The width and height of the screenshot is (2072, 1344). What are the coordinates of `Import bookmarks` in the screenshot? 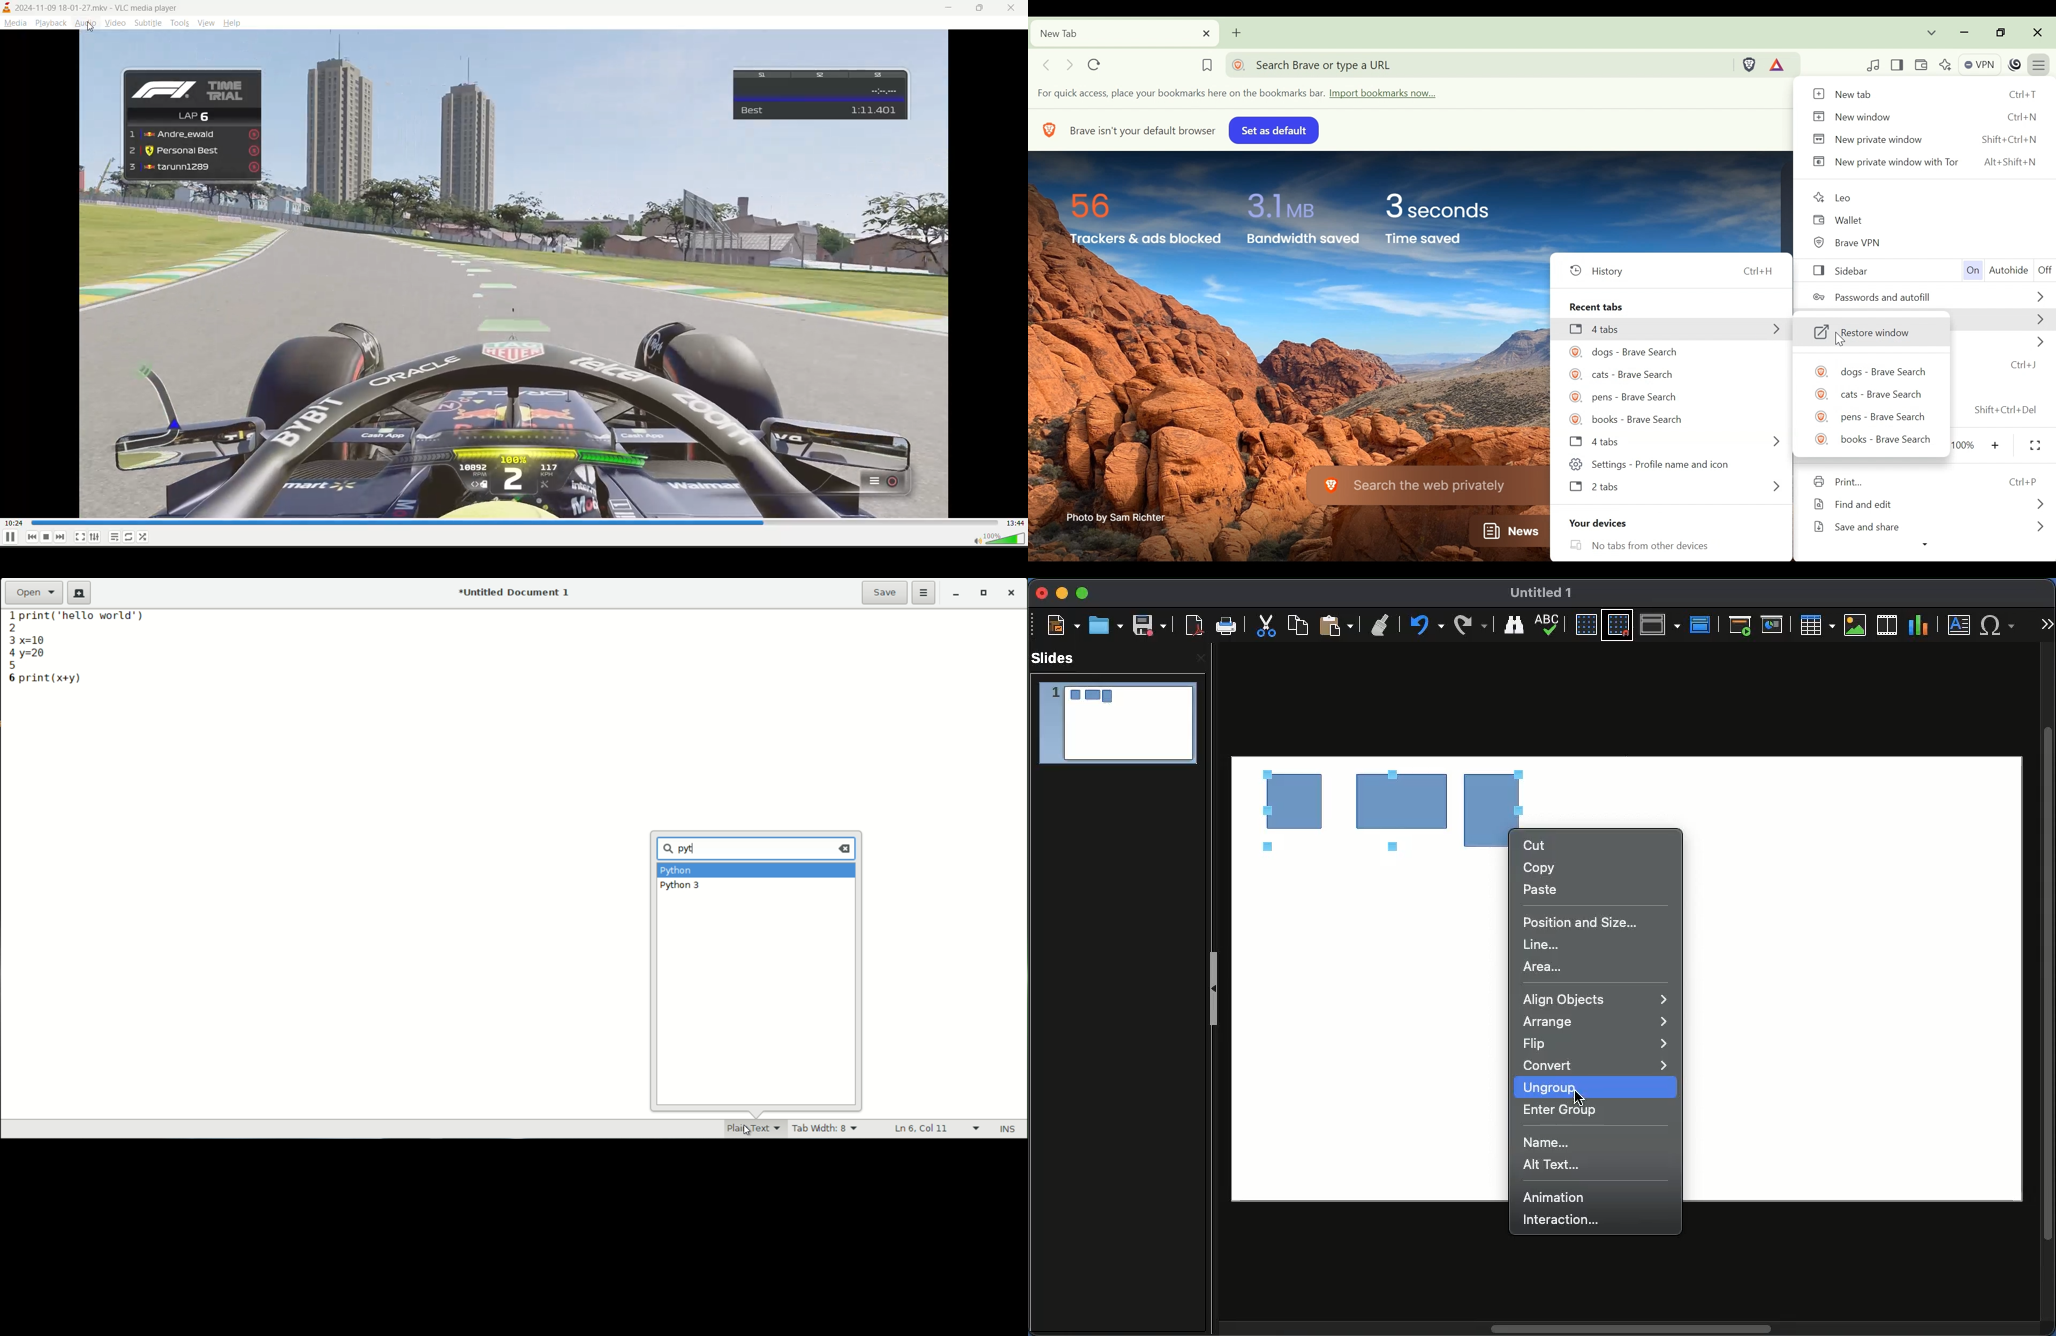 It's located at (1247, 94).